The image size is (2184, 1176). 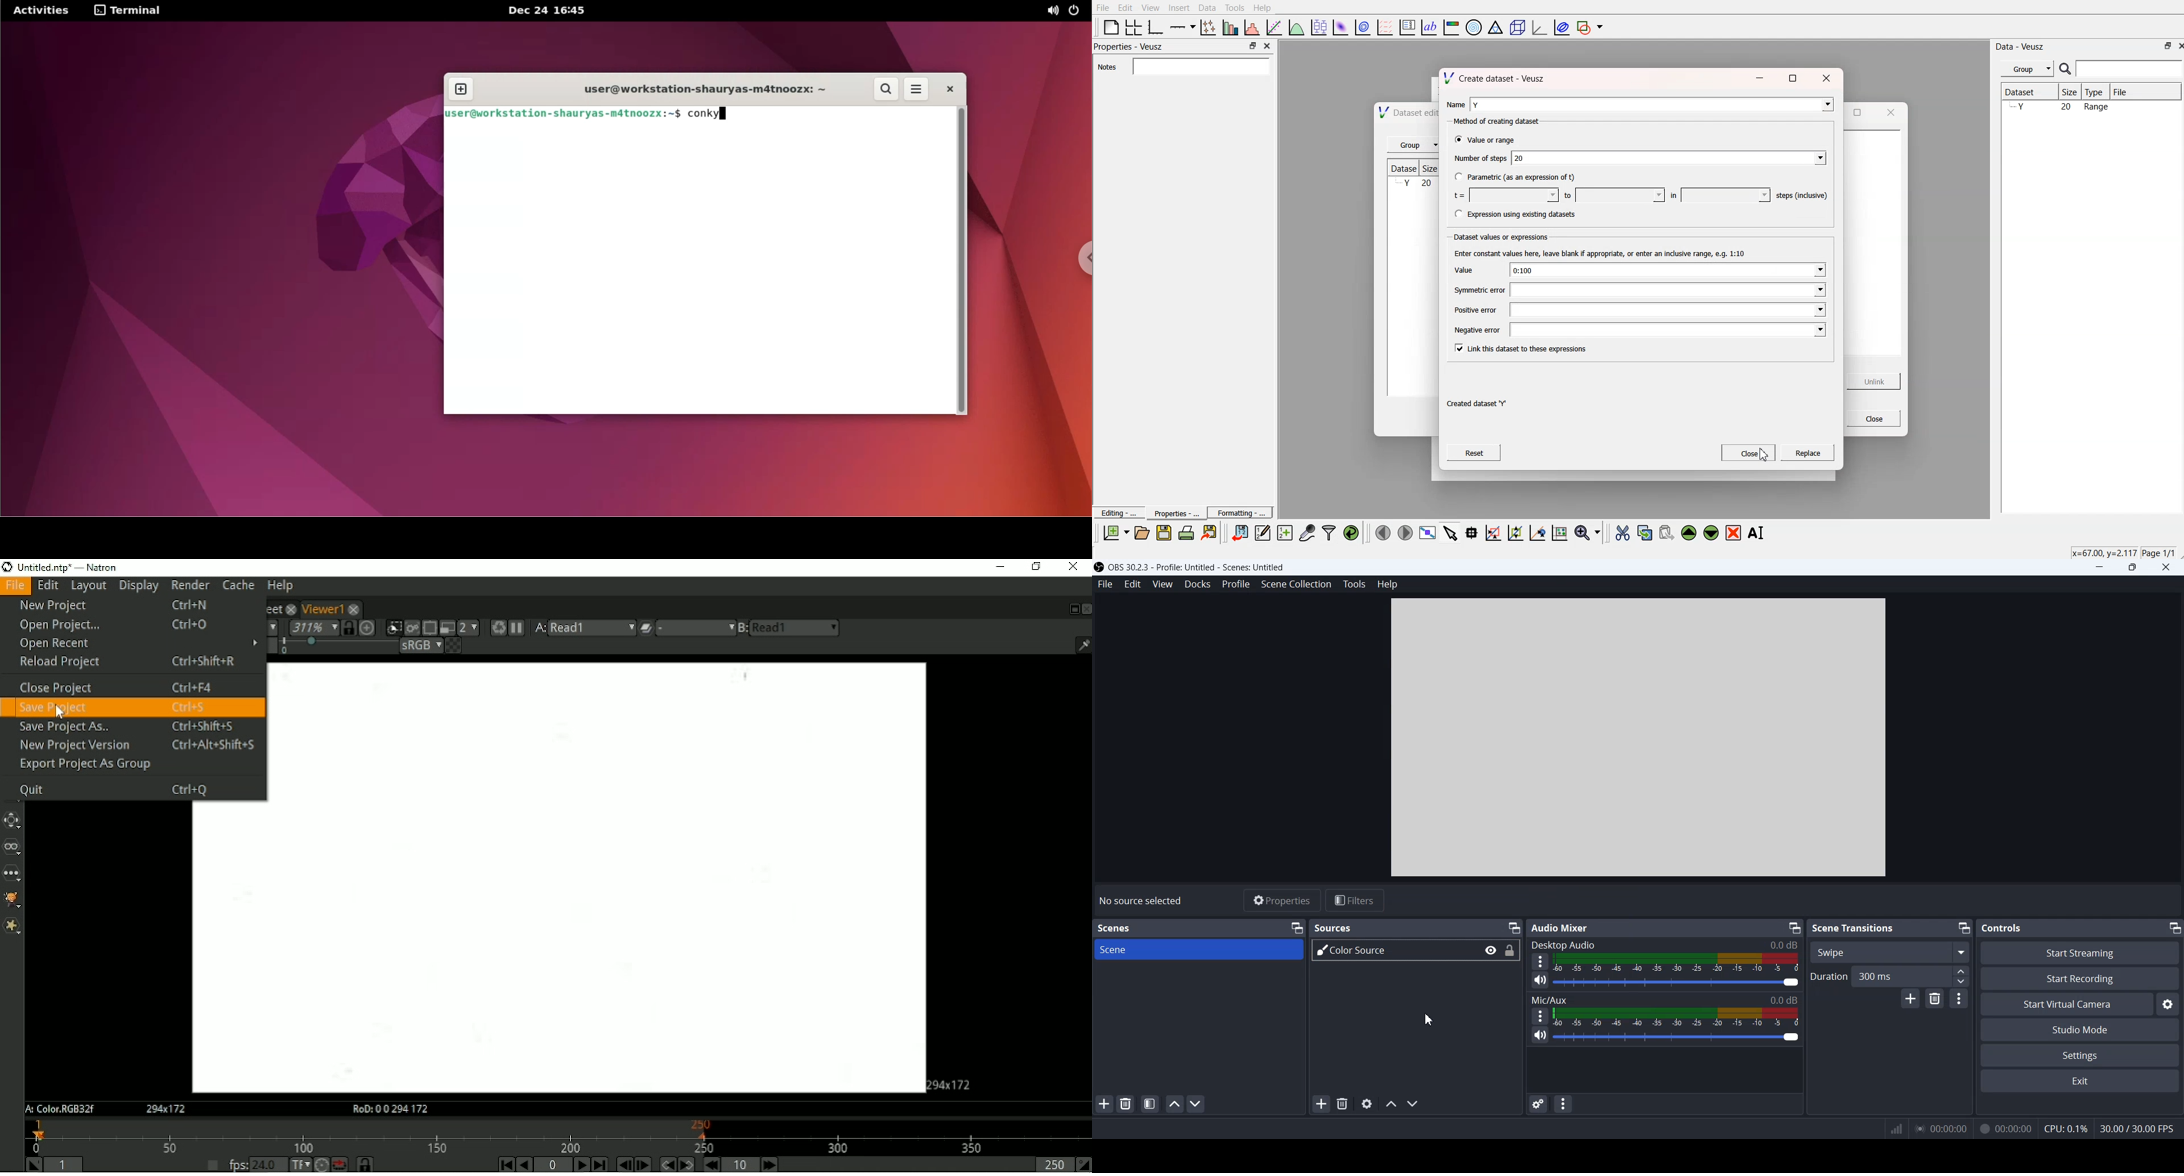 What do you see at coordinates (2118, 552) in the screenshot?
I see `x=67.00 , y=2.117 page 1/1` at bounding box center [2118, 552].